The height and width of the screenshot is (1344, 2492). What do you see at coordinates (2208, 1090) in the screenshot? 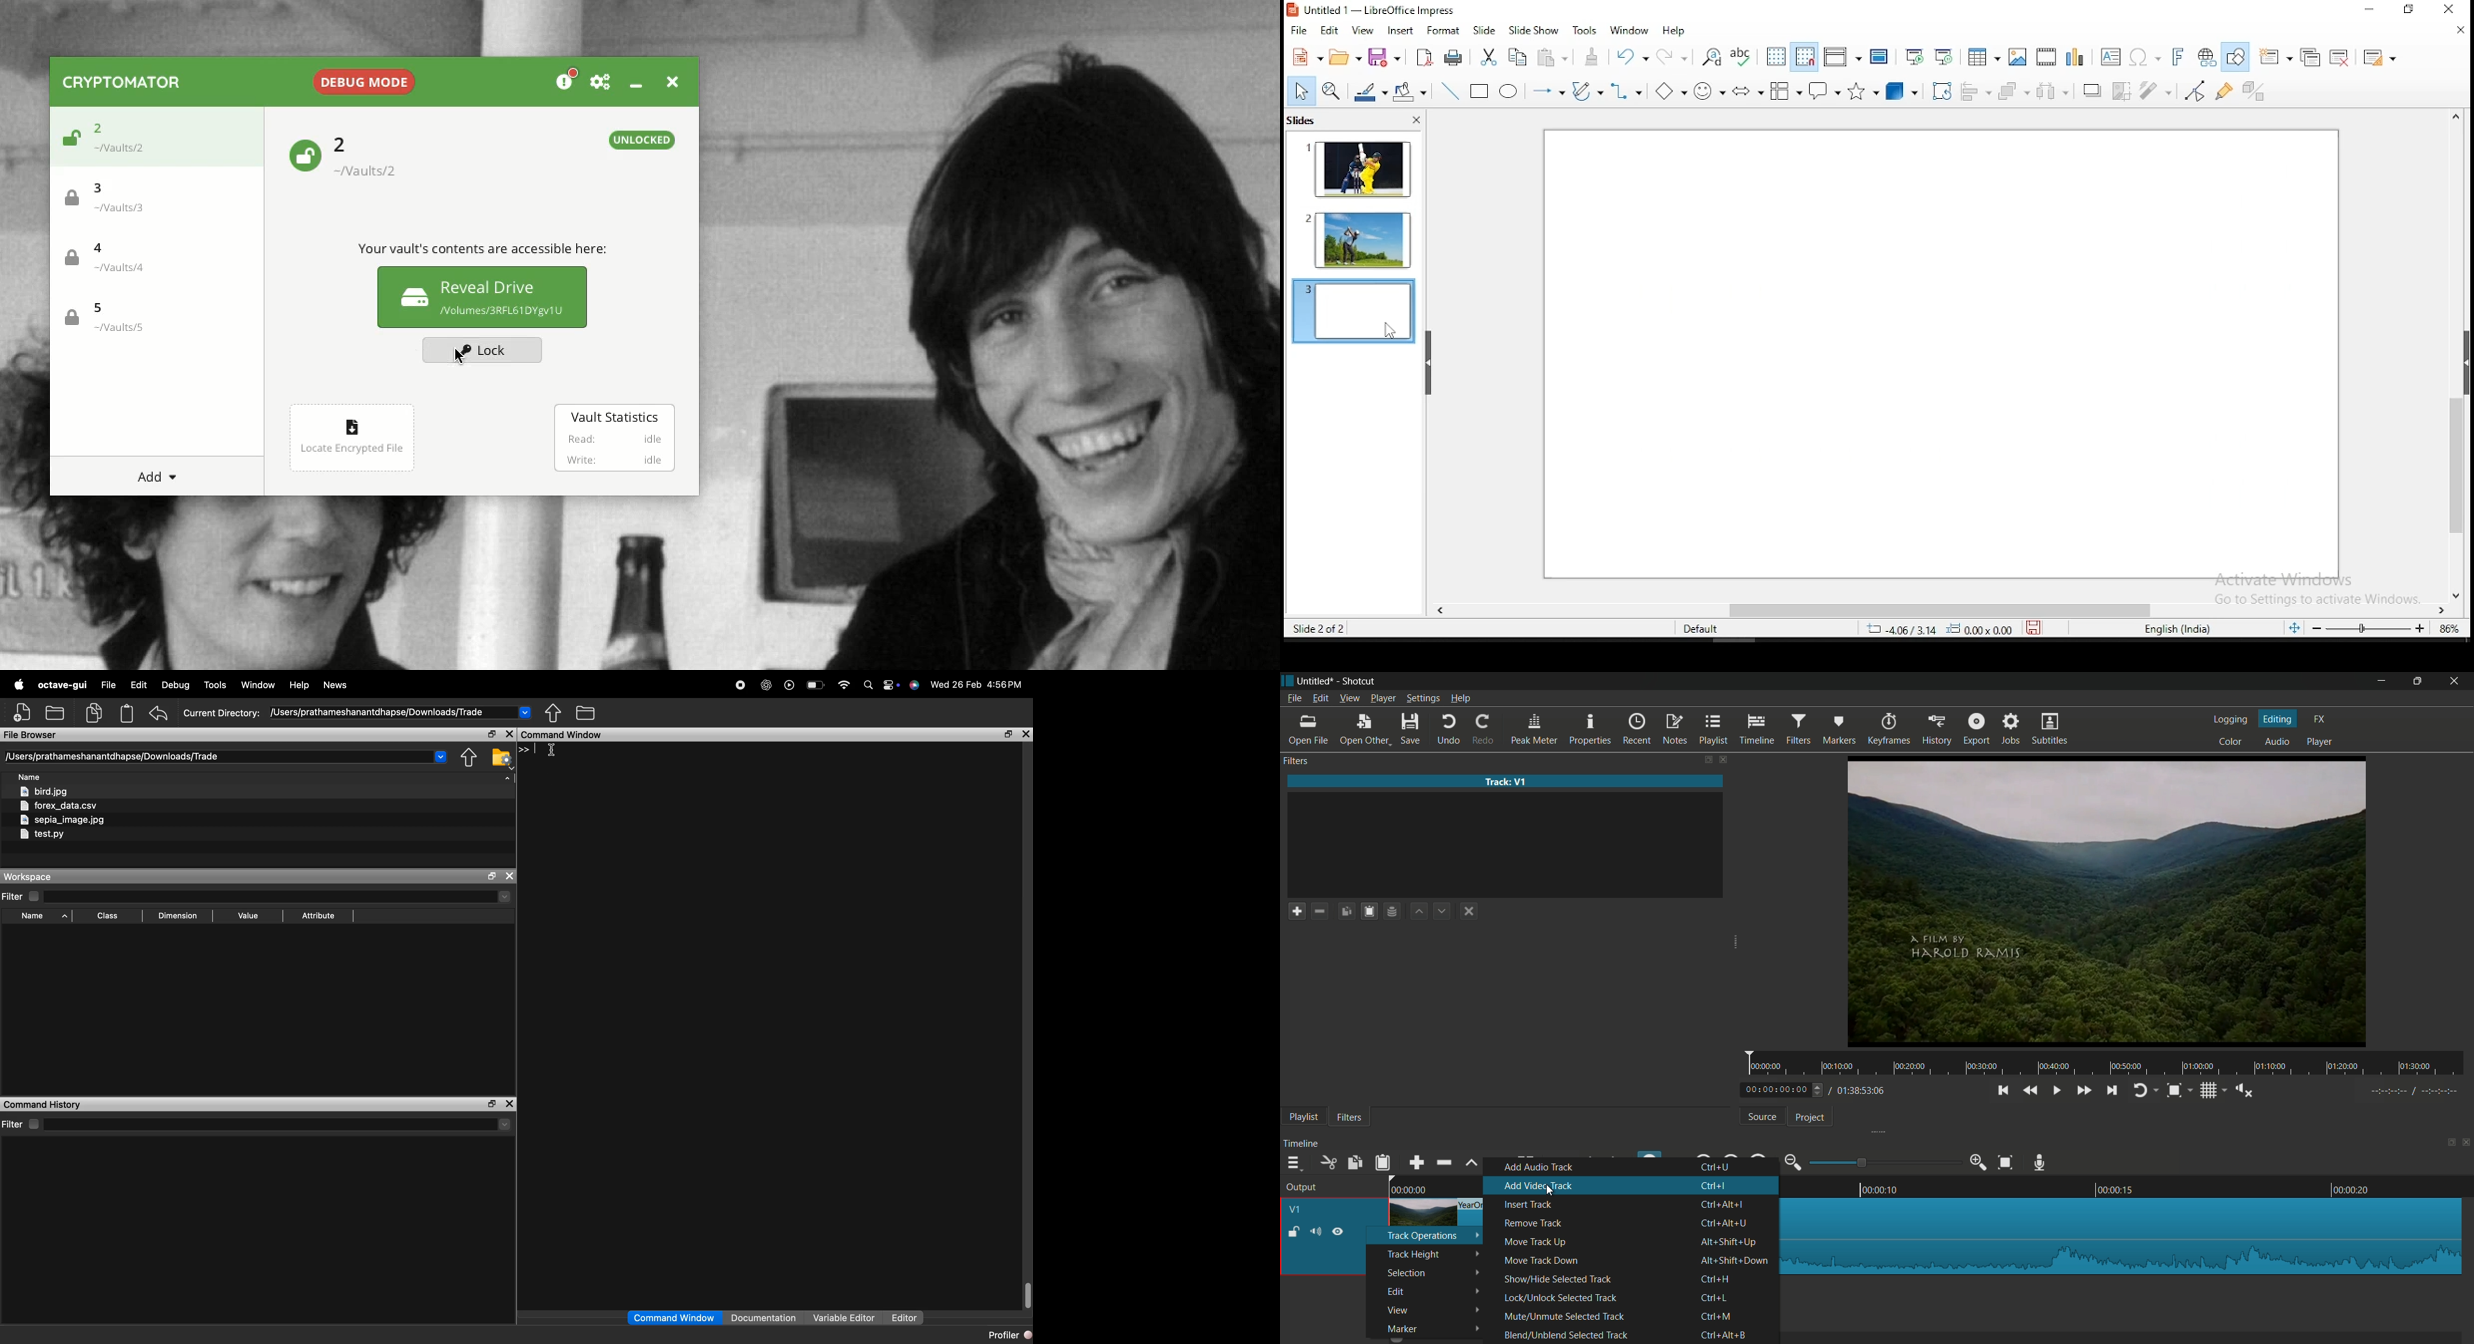
I see `toggle grid` at bounding box center [2208, 1090].